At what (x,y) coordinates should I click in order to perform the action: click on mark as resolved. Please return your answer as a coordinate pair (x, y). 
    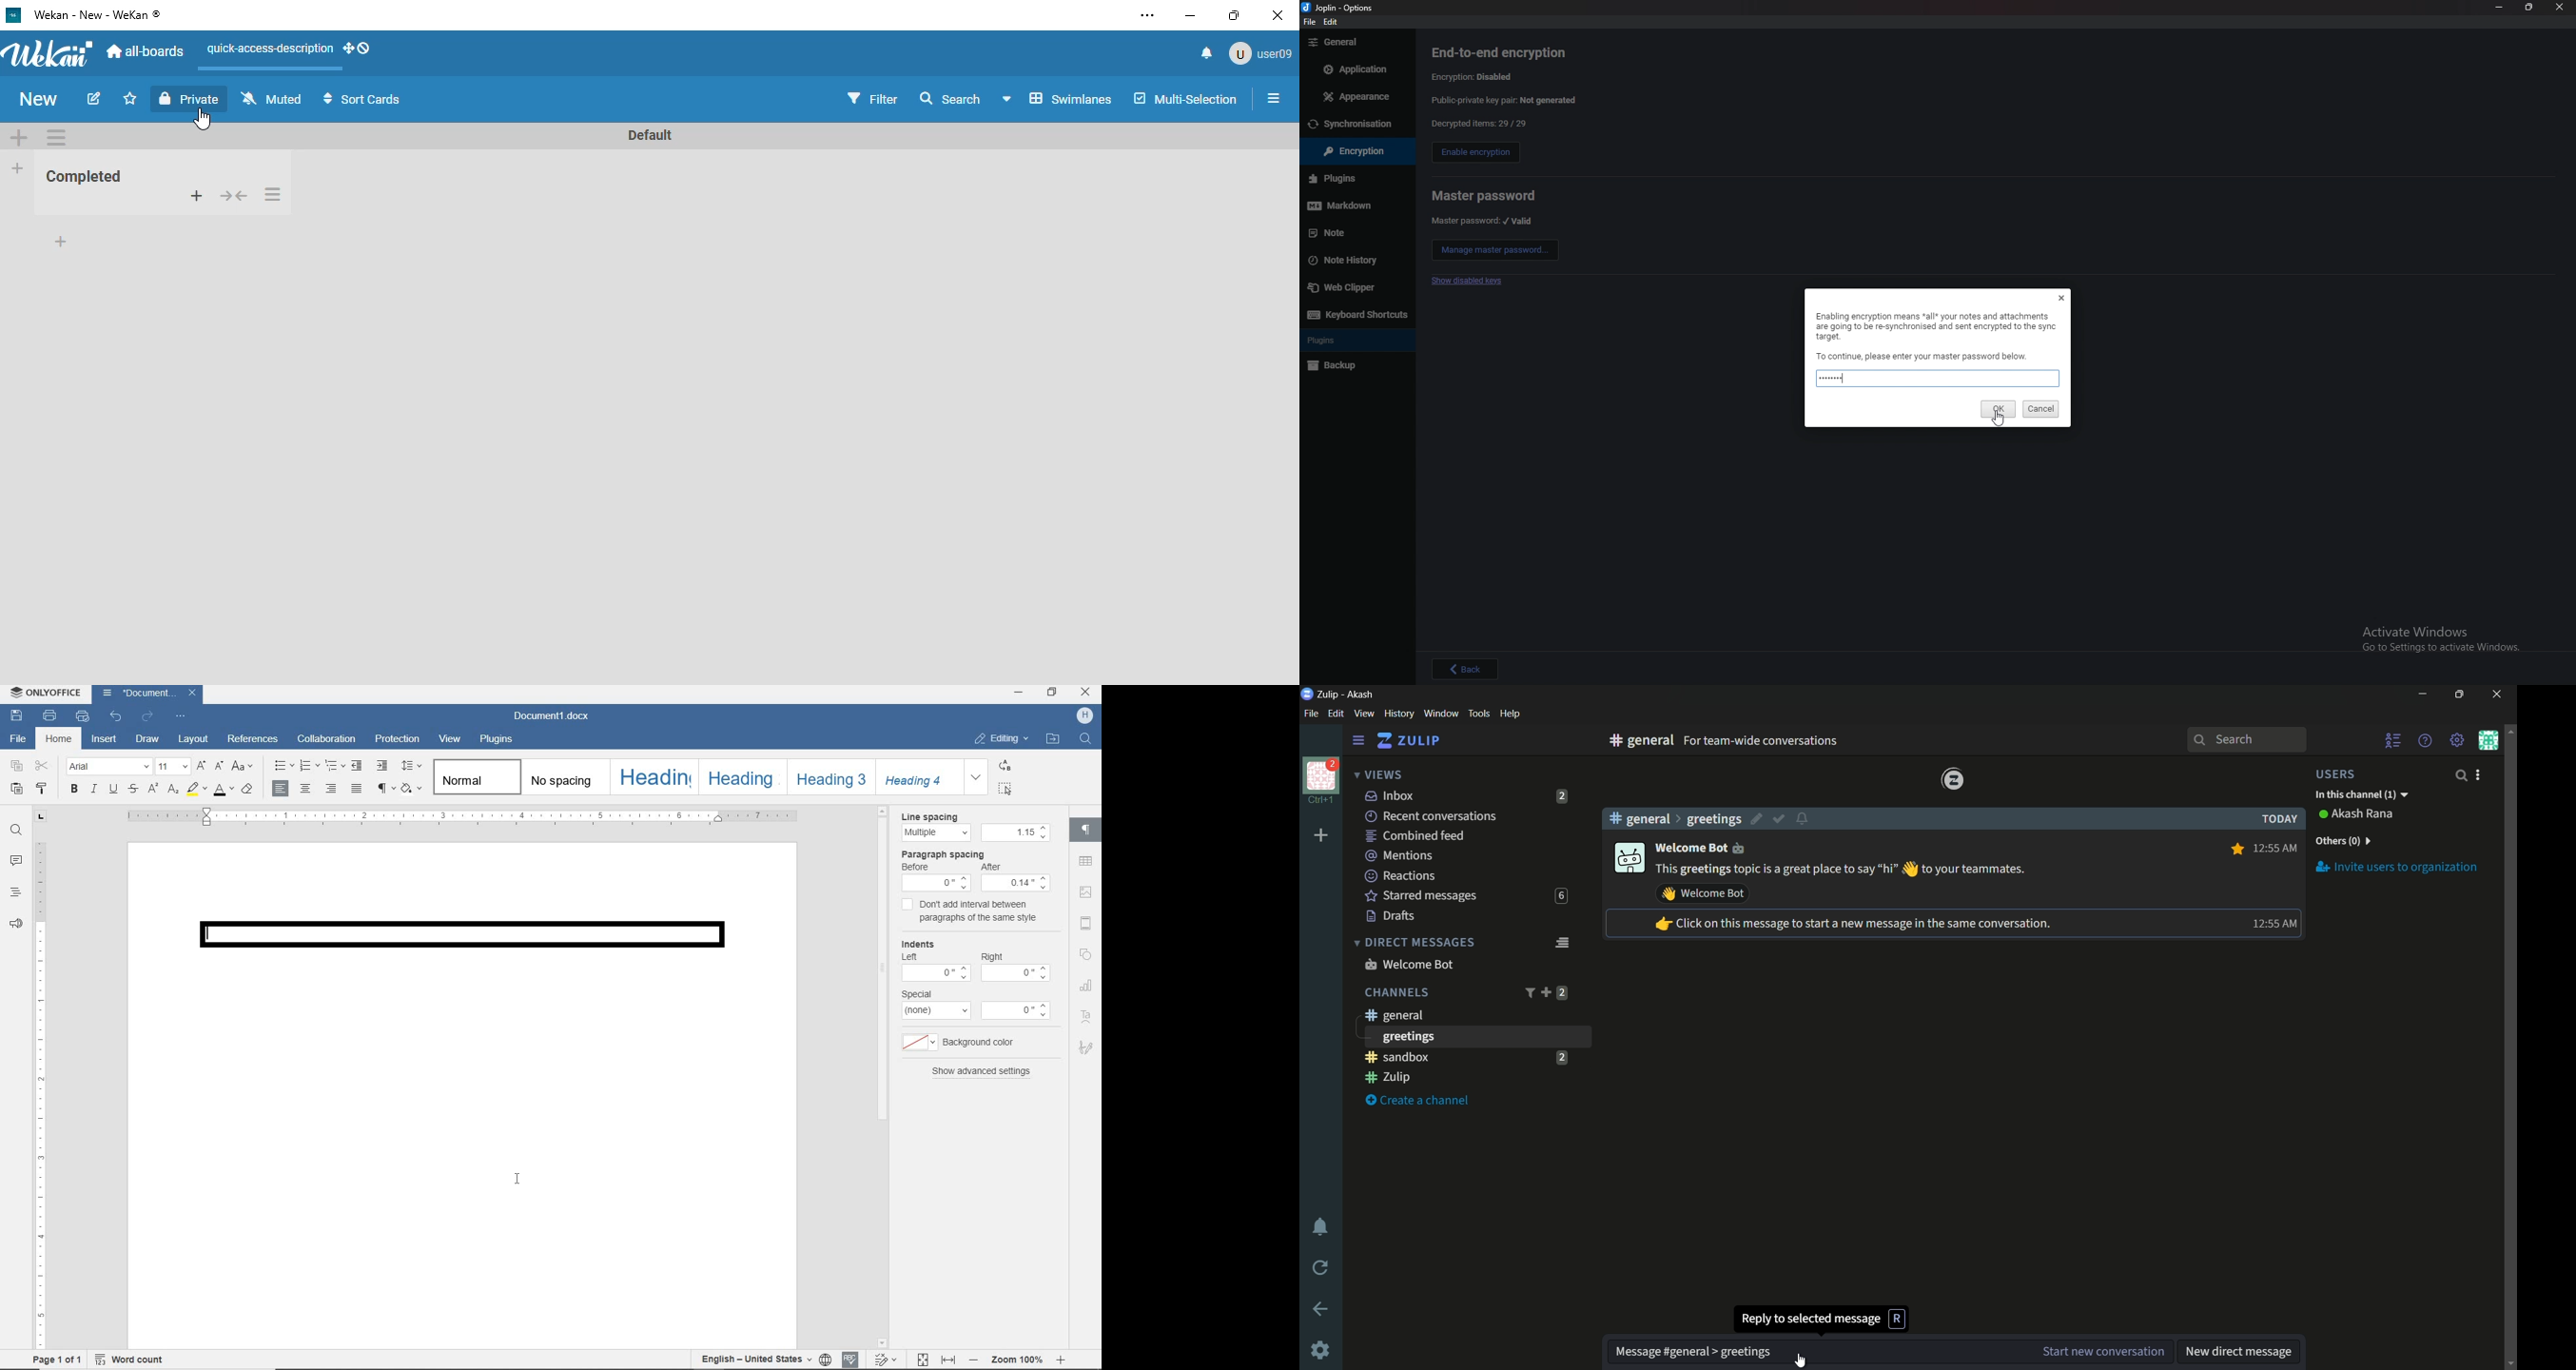
    Looking at the image, I should click on (1780, 819).